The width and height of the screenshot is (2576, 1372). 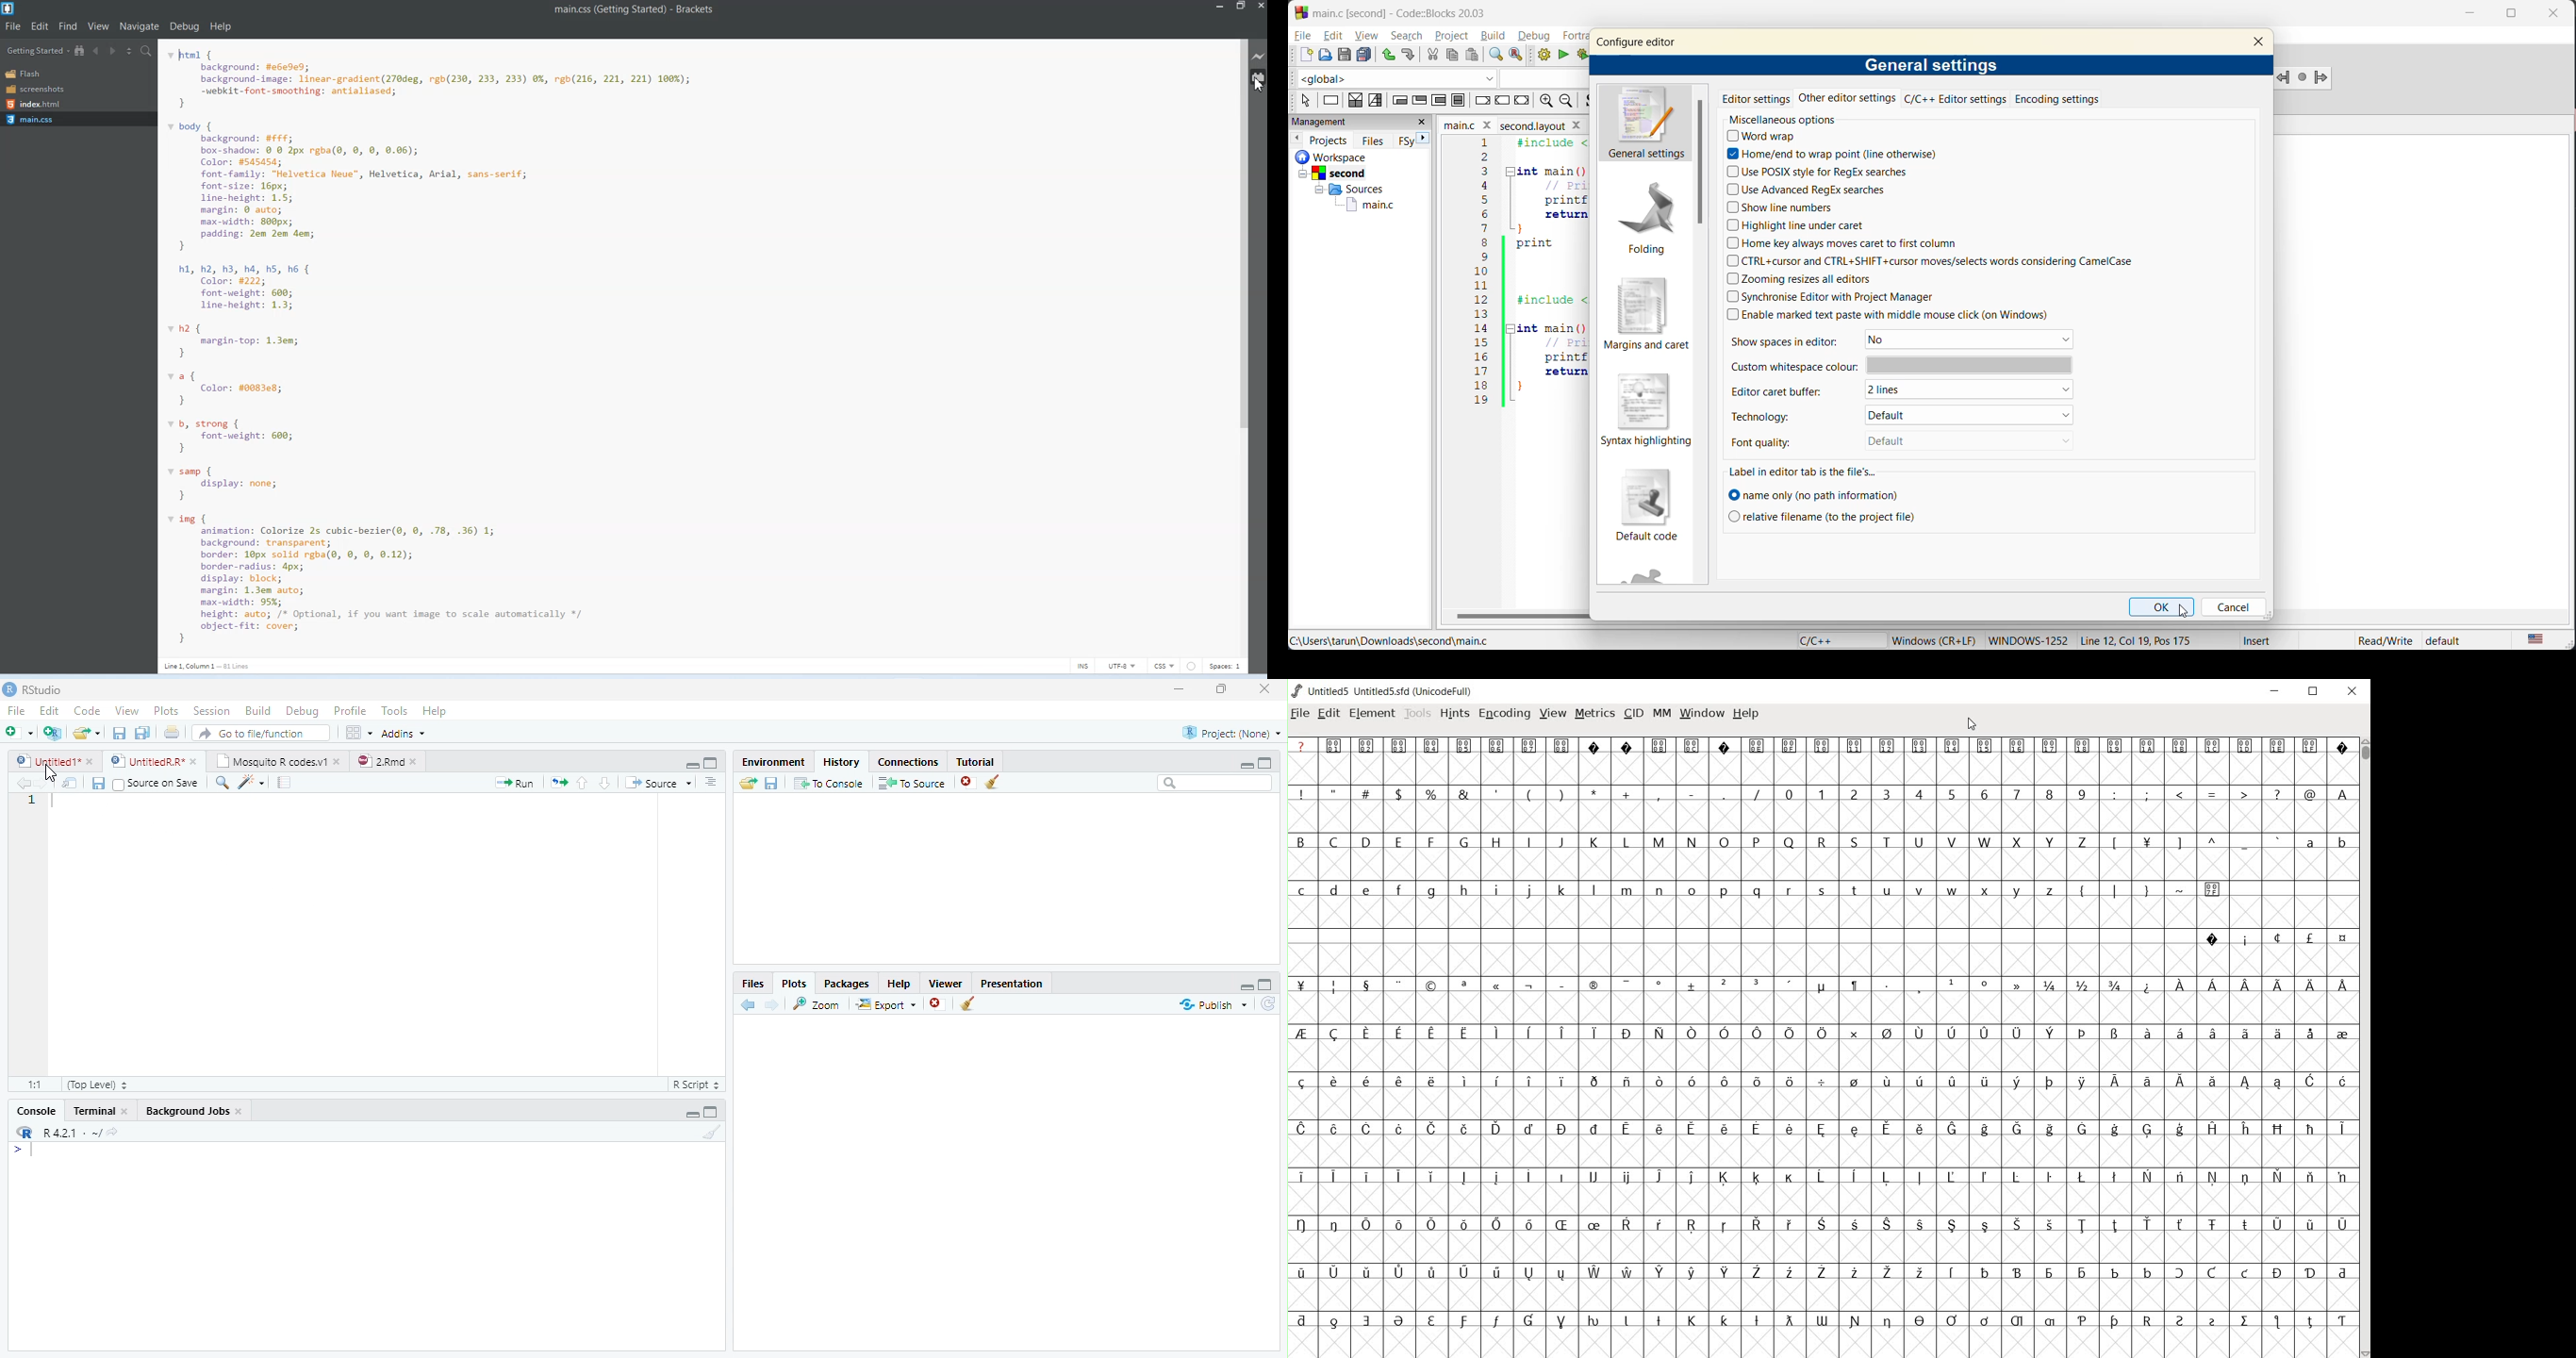 What do you see at coordinates (1792, 121) in the screenshot?
I see `miscellaneous options` at bounding box center [1792, 121].